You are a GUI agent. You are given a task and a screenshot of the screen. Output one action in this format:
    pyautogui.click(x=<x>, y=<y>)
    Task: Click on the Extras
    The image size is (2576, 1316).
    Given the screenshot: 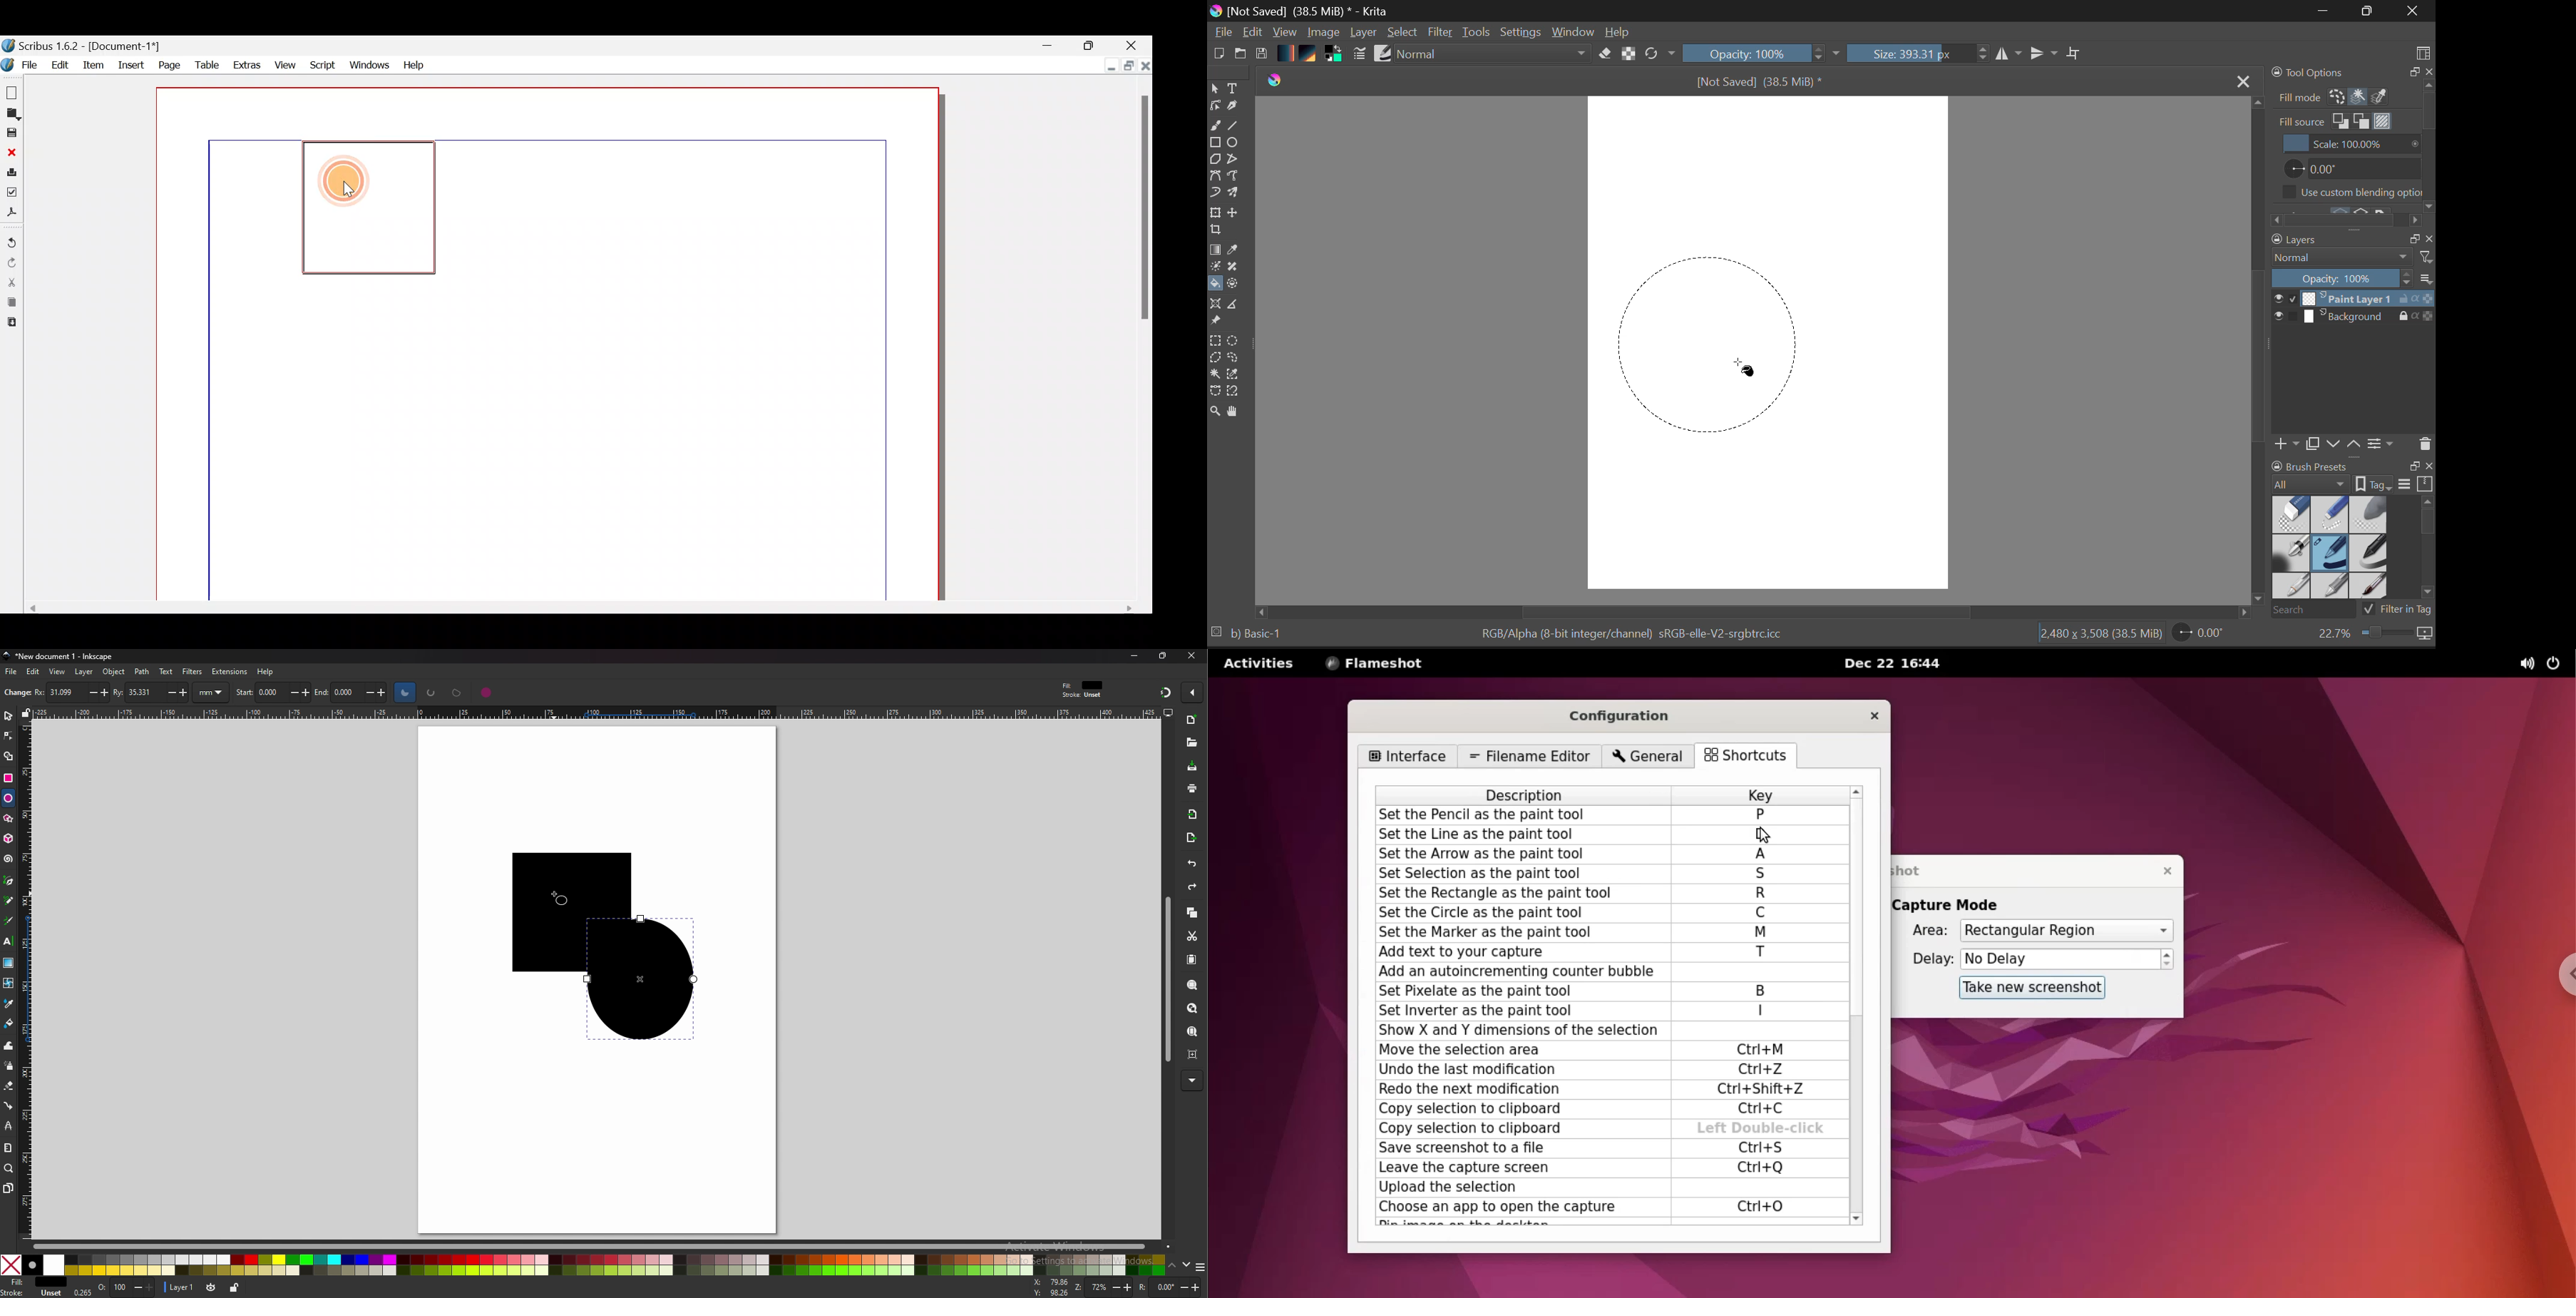 What is the action you would take?
    pyautogui.click(x=246, y=66)
    